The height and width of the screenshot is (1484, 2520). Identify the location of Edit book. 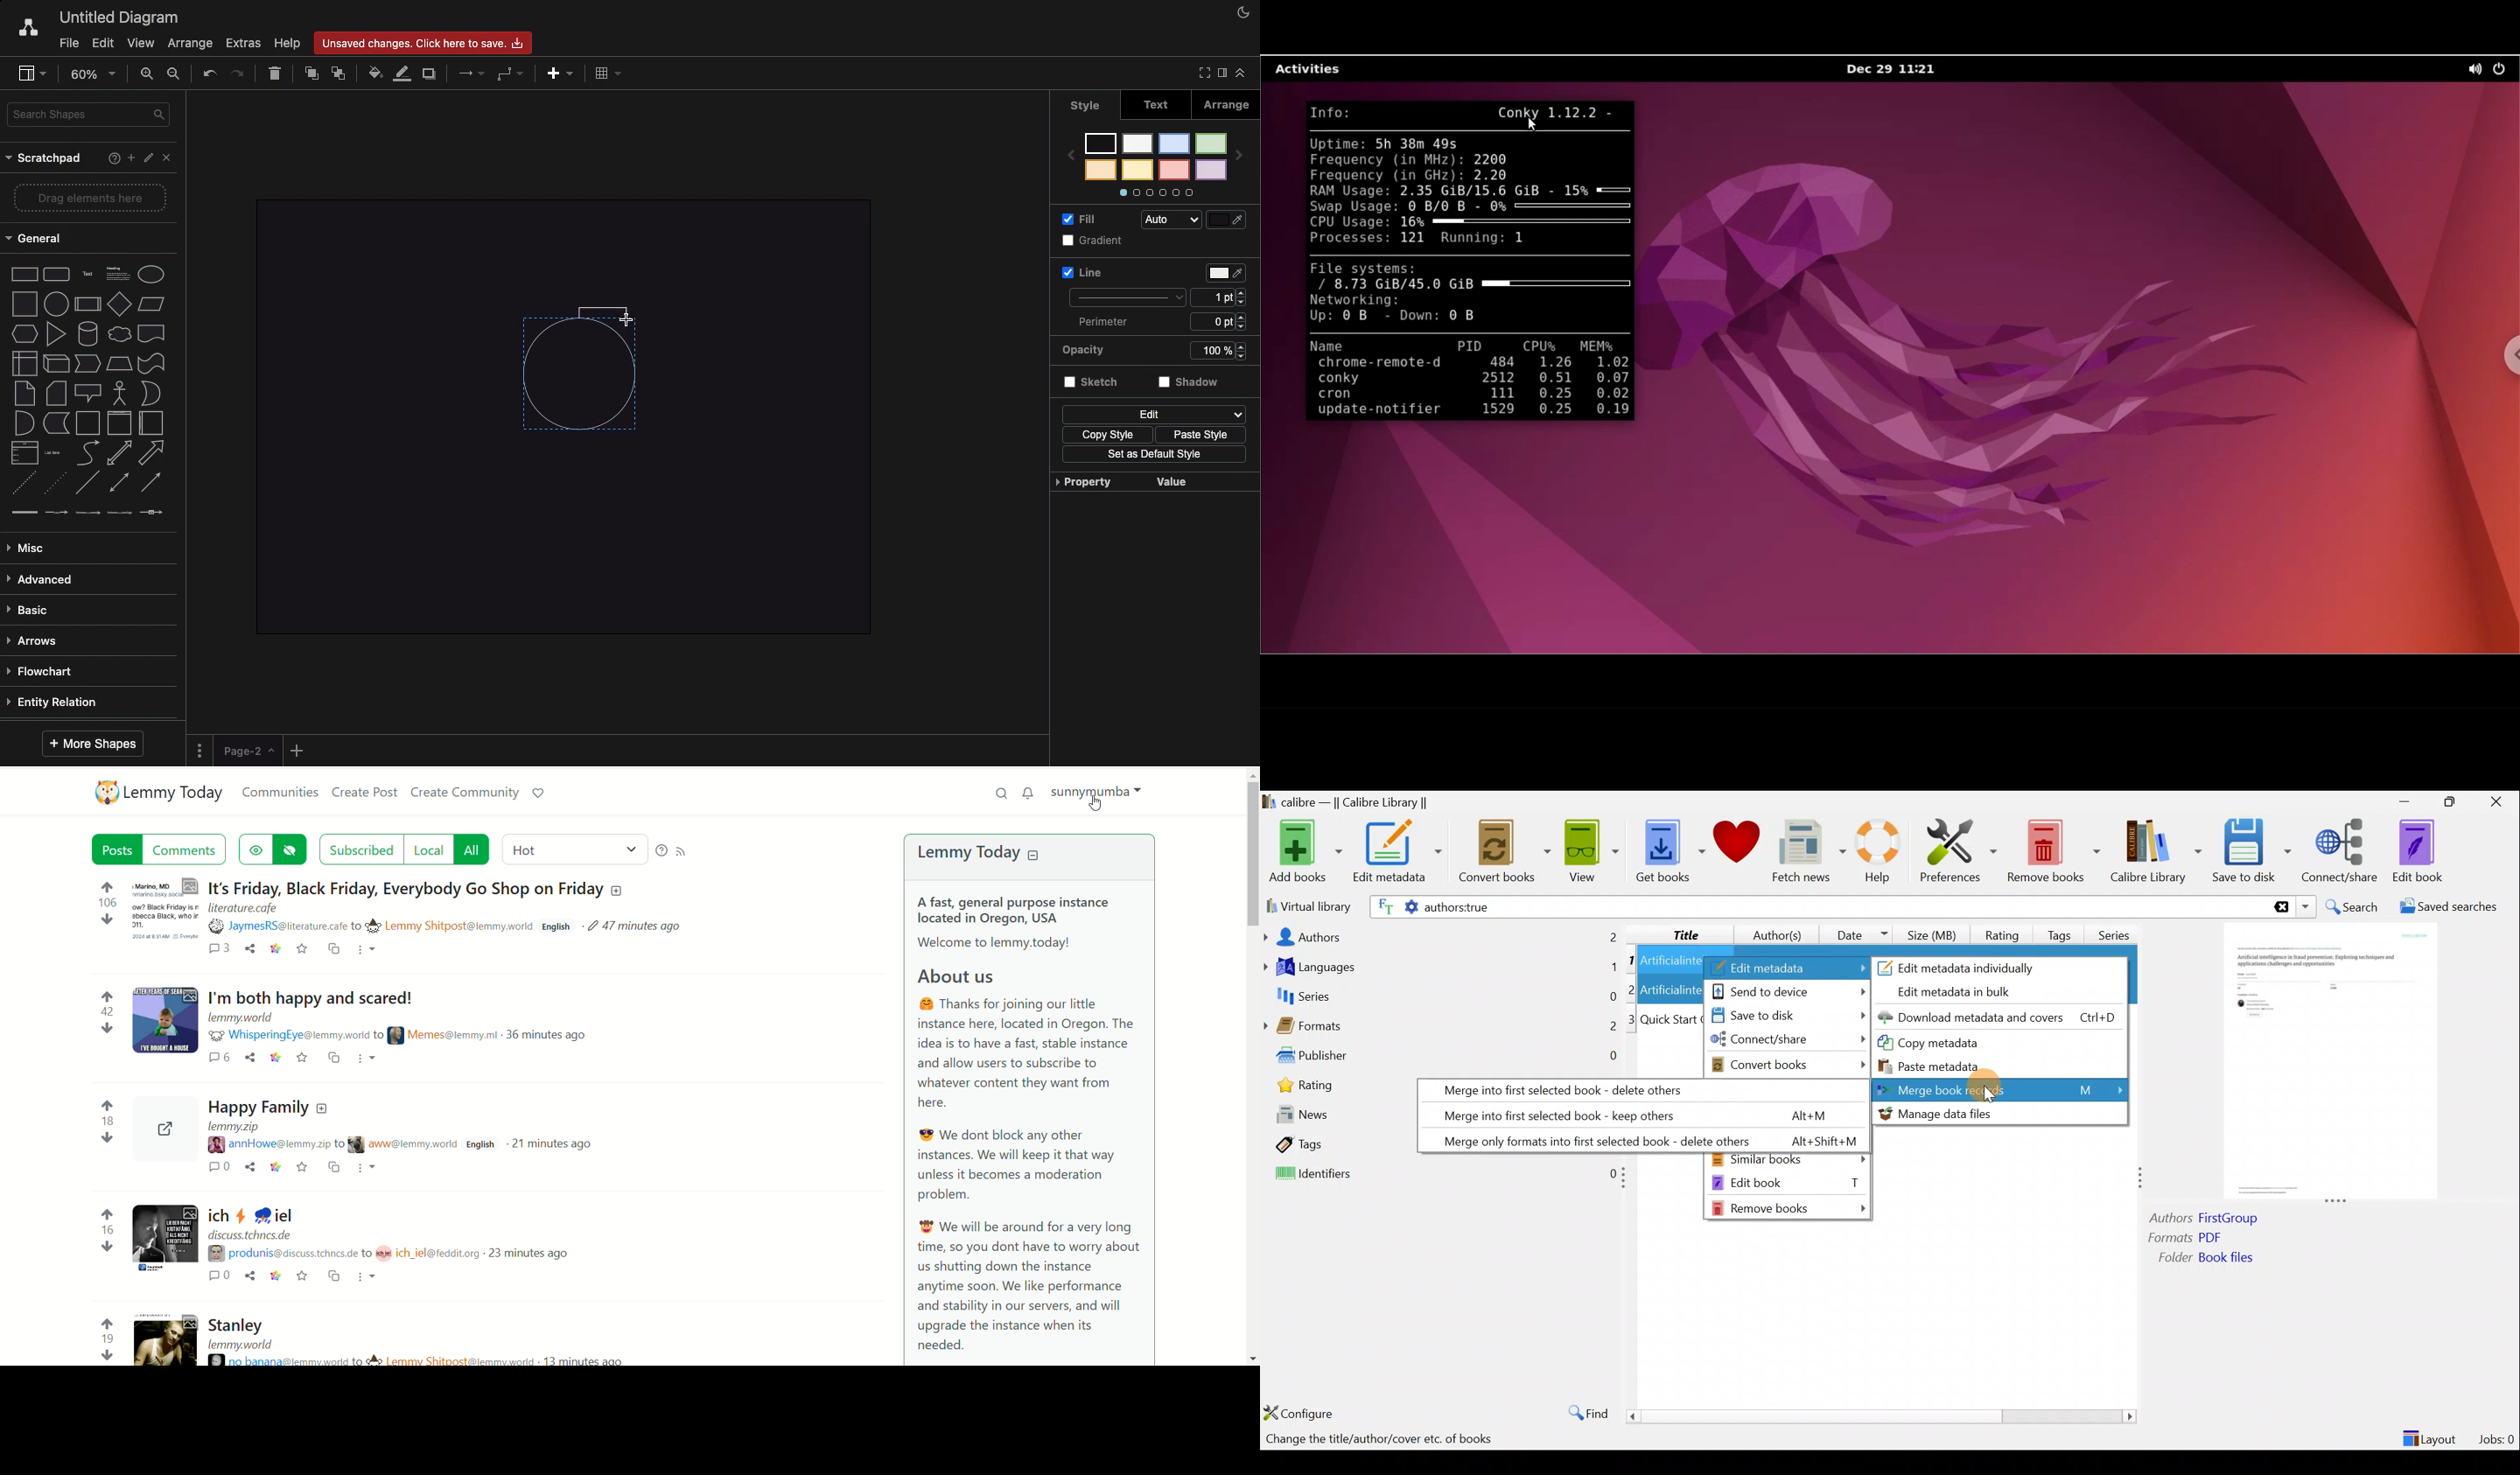
(2415, 852).